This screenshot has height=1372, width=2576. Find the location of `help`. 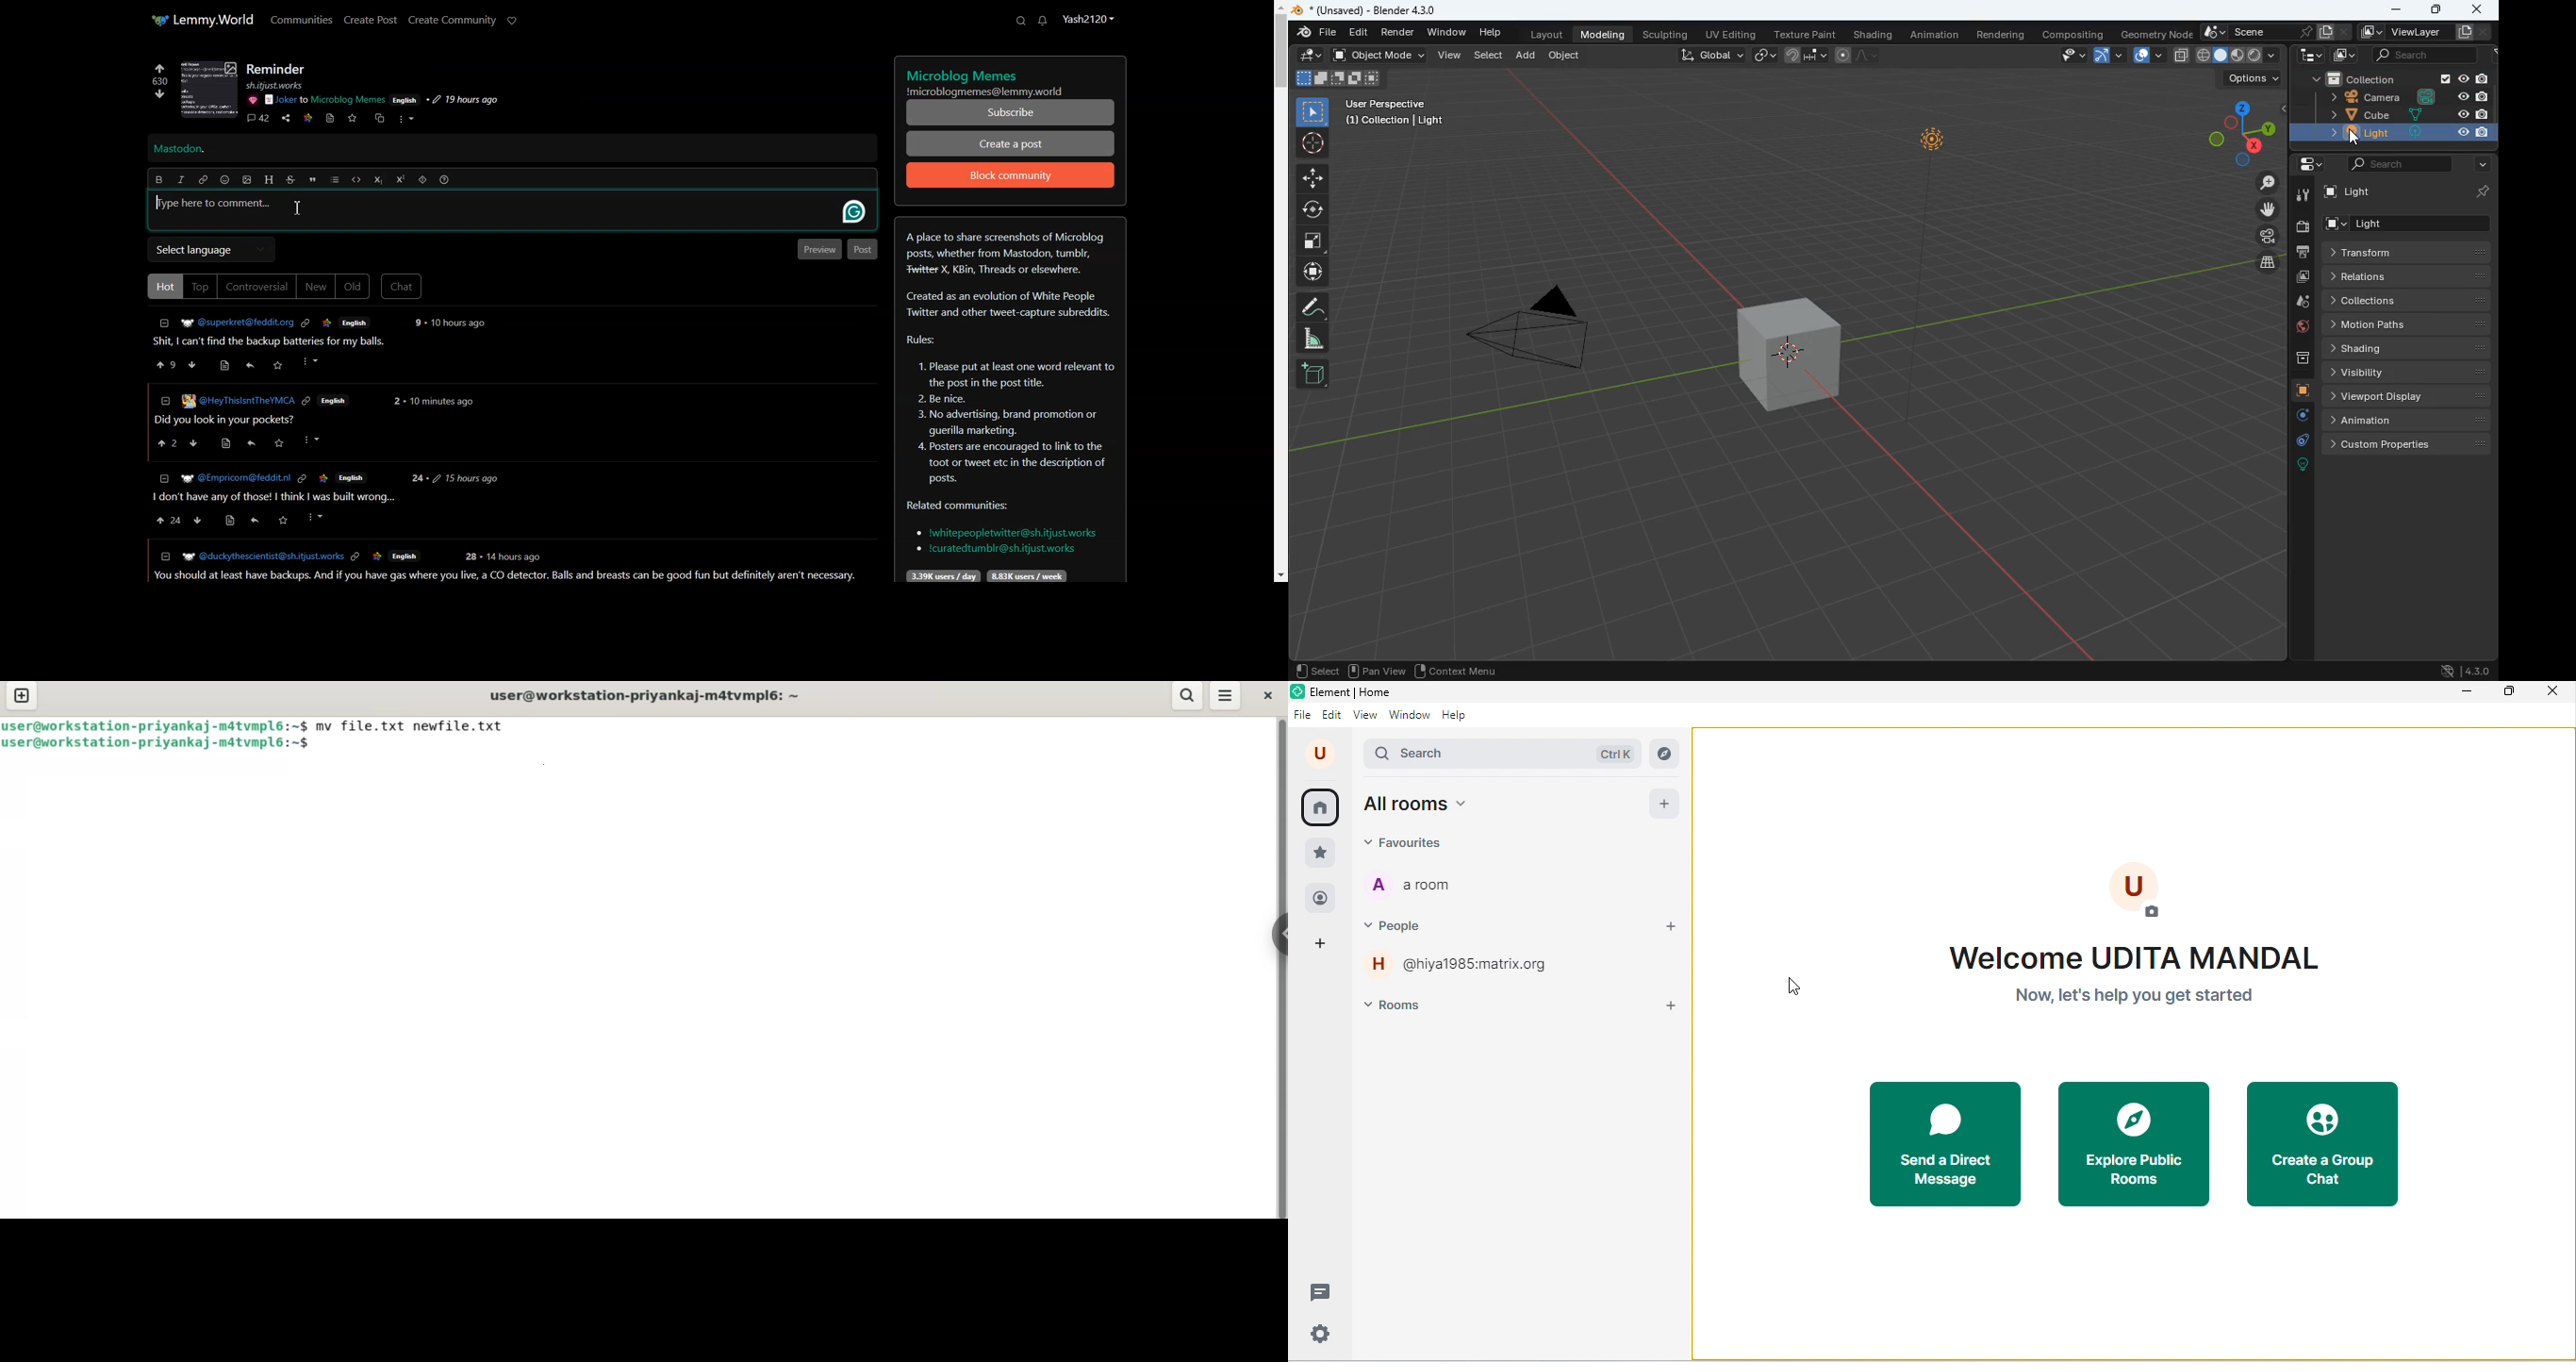

help is located at coordinates (1456, 716).